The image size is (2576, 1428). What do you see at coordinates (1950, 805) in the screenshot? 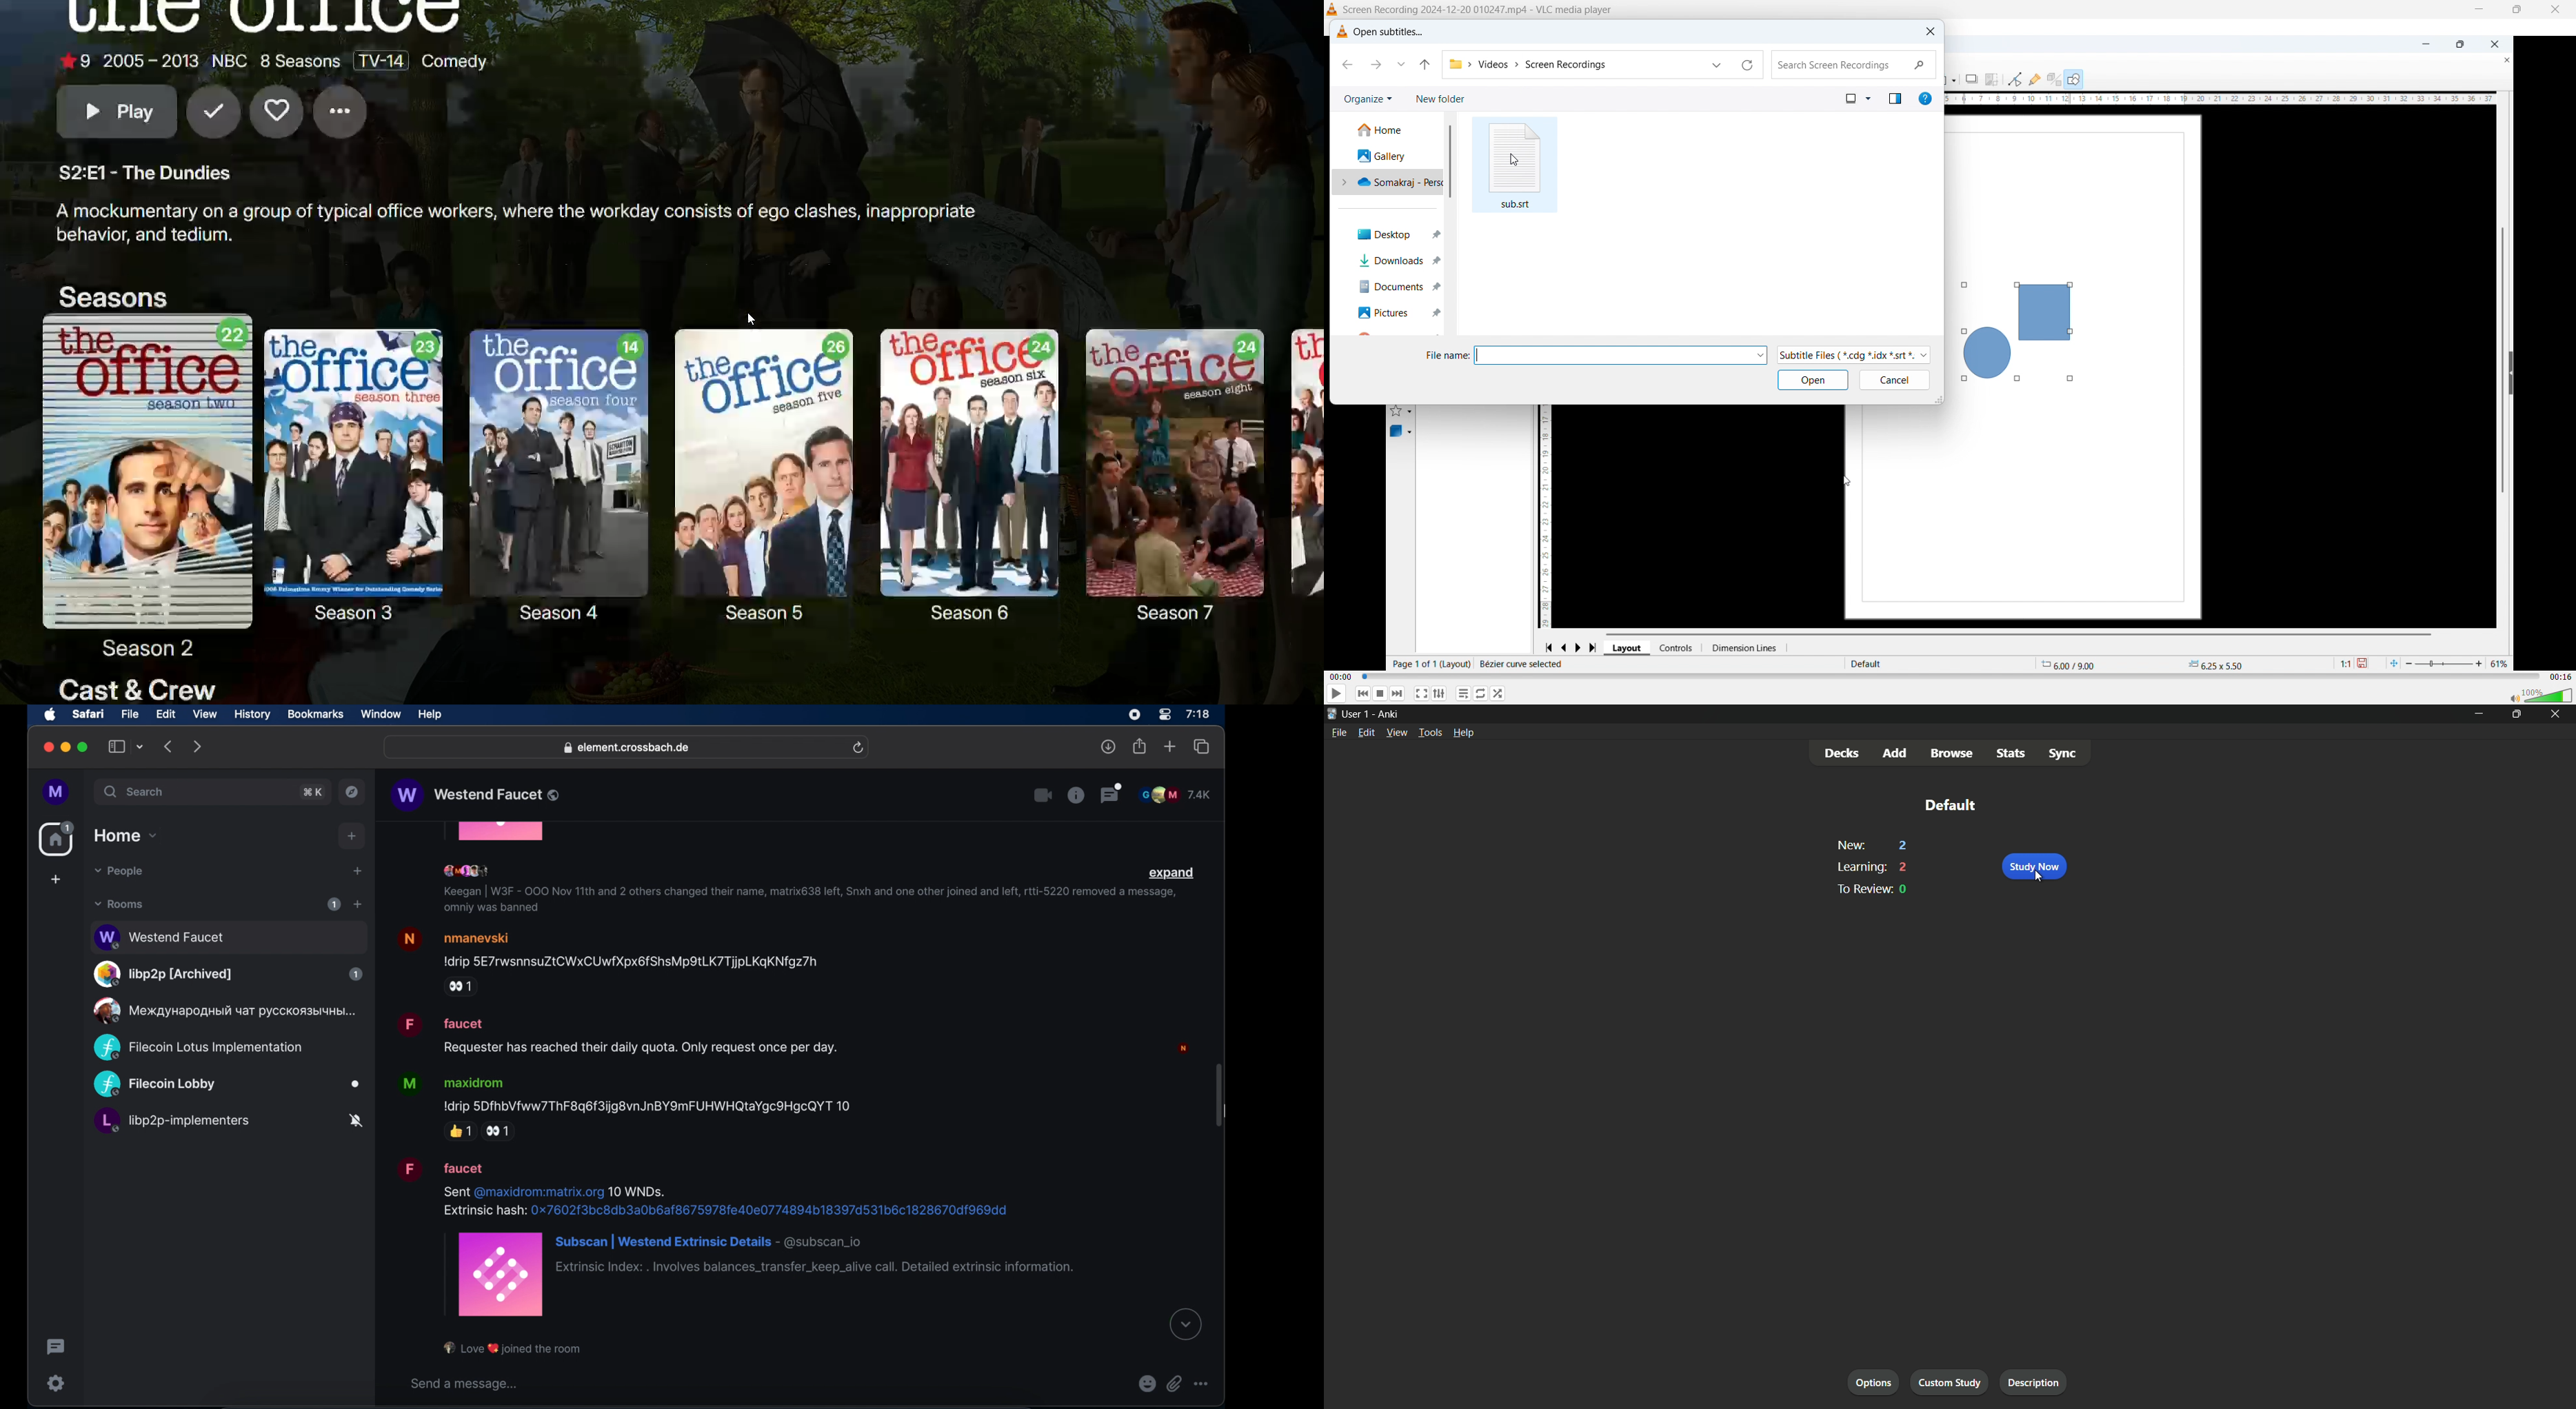
I see `Default` at bounding box center [1950, 805].